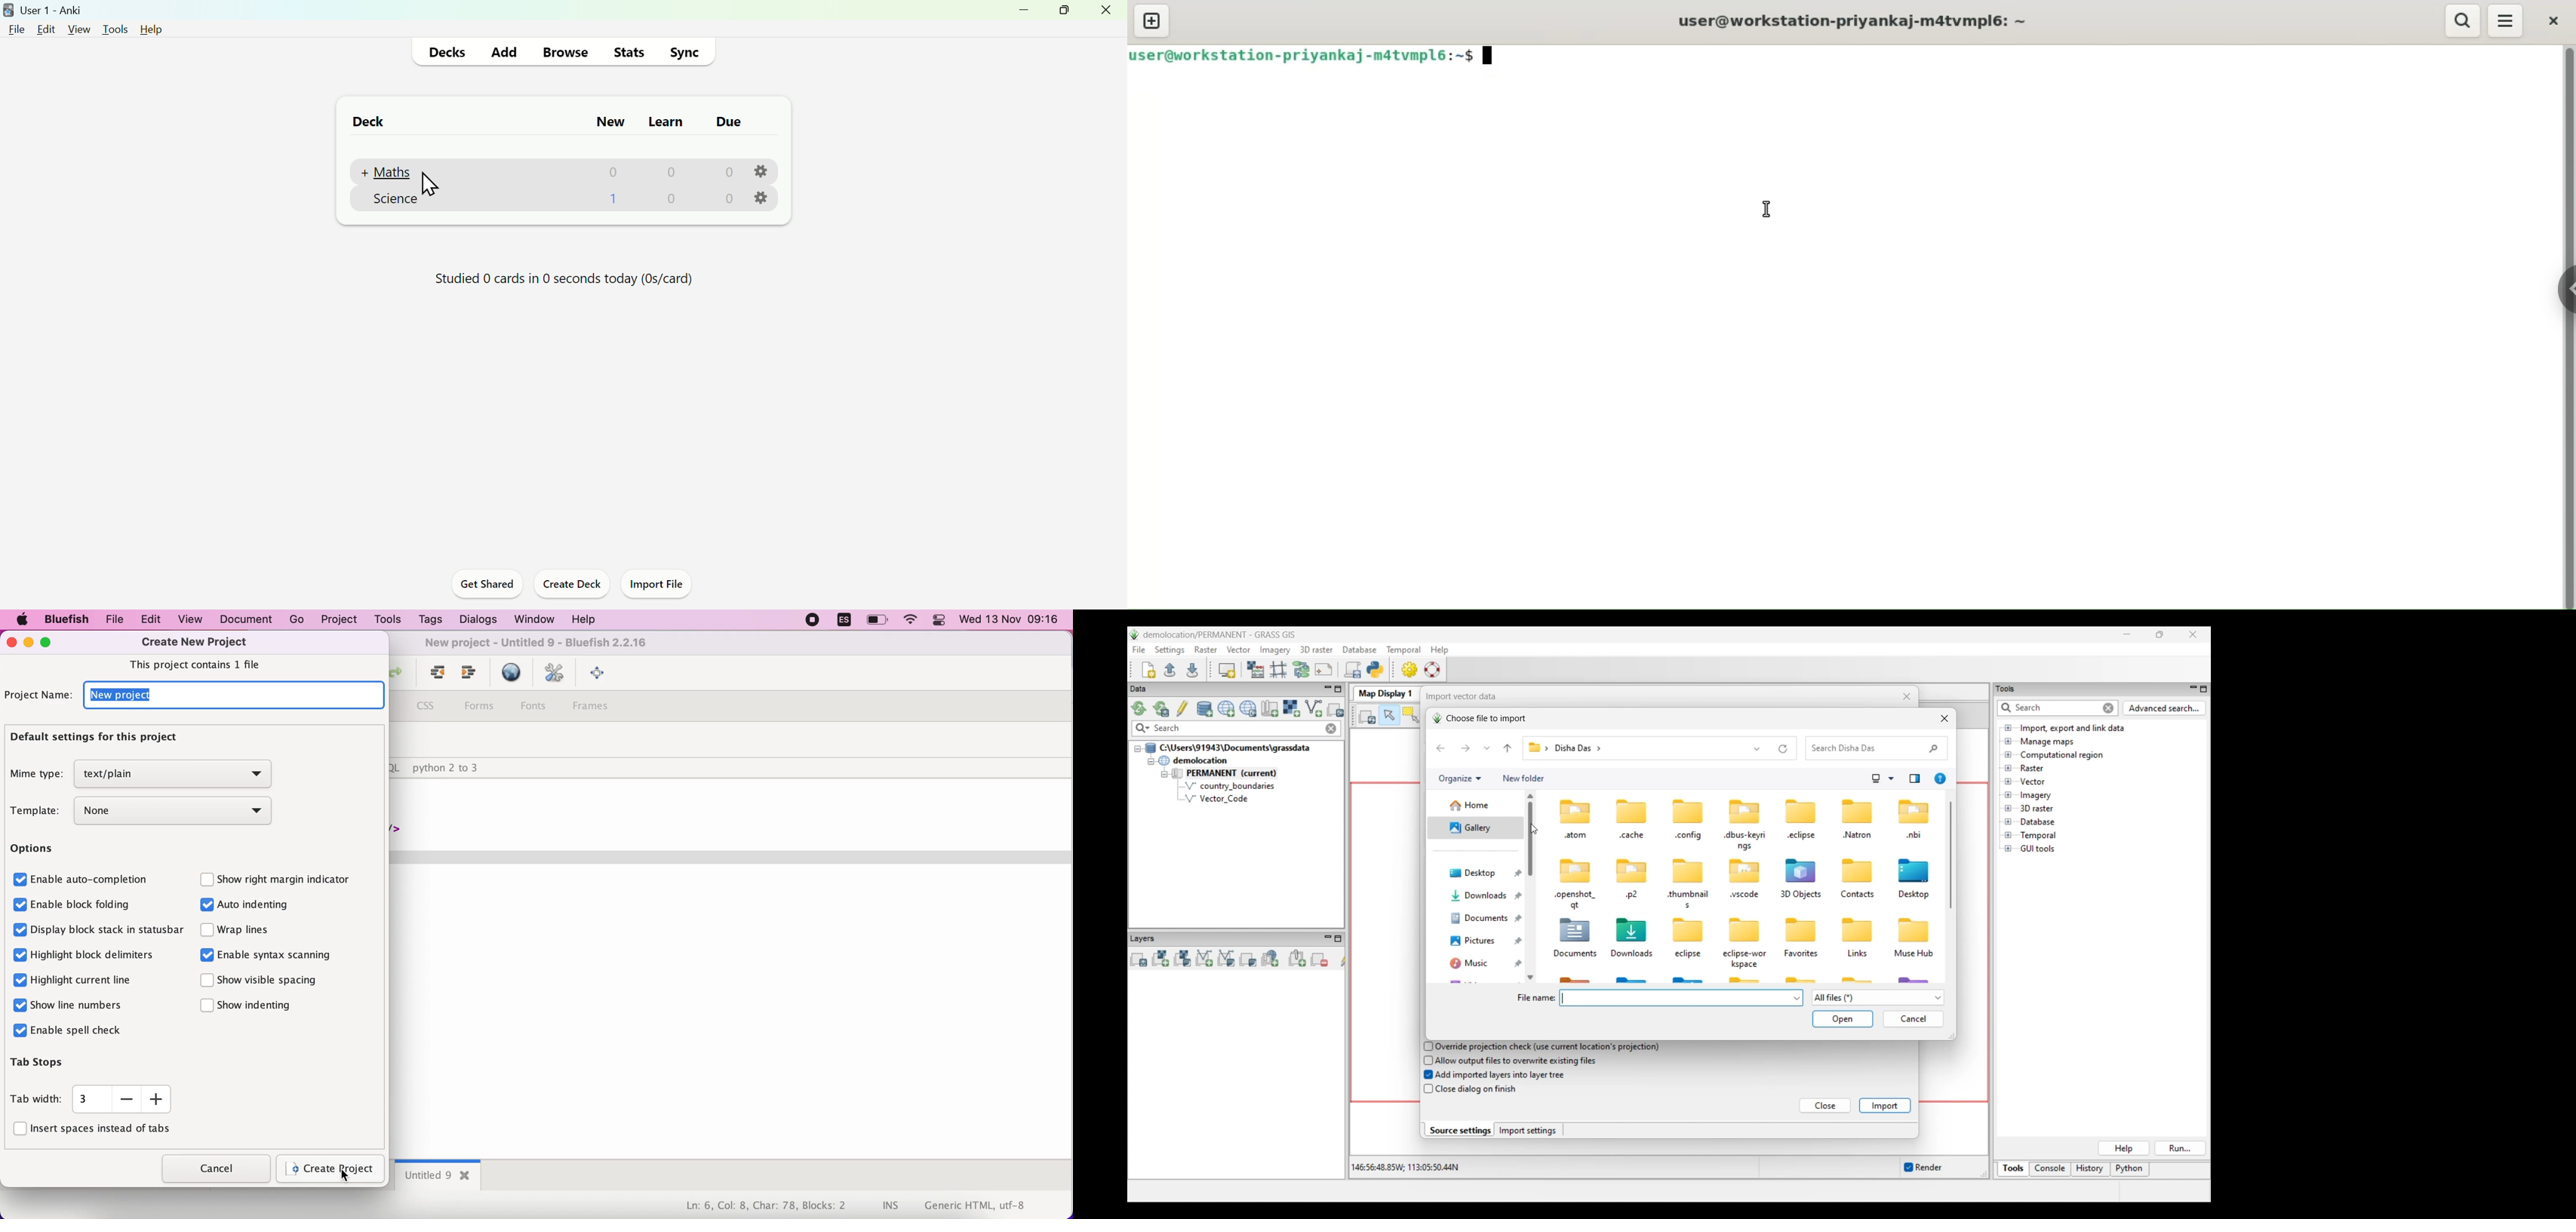  I want to click on forms, so click(480, 706).